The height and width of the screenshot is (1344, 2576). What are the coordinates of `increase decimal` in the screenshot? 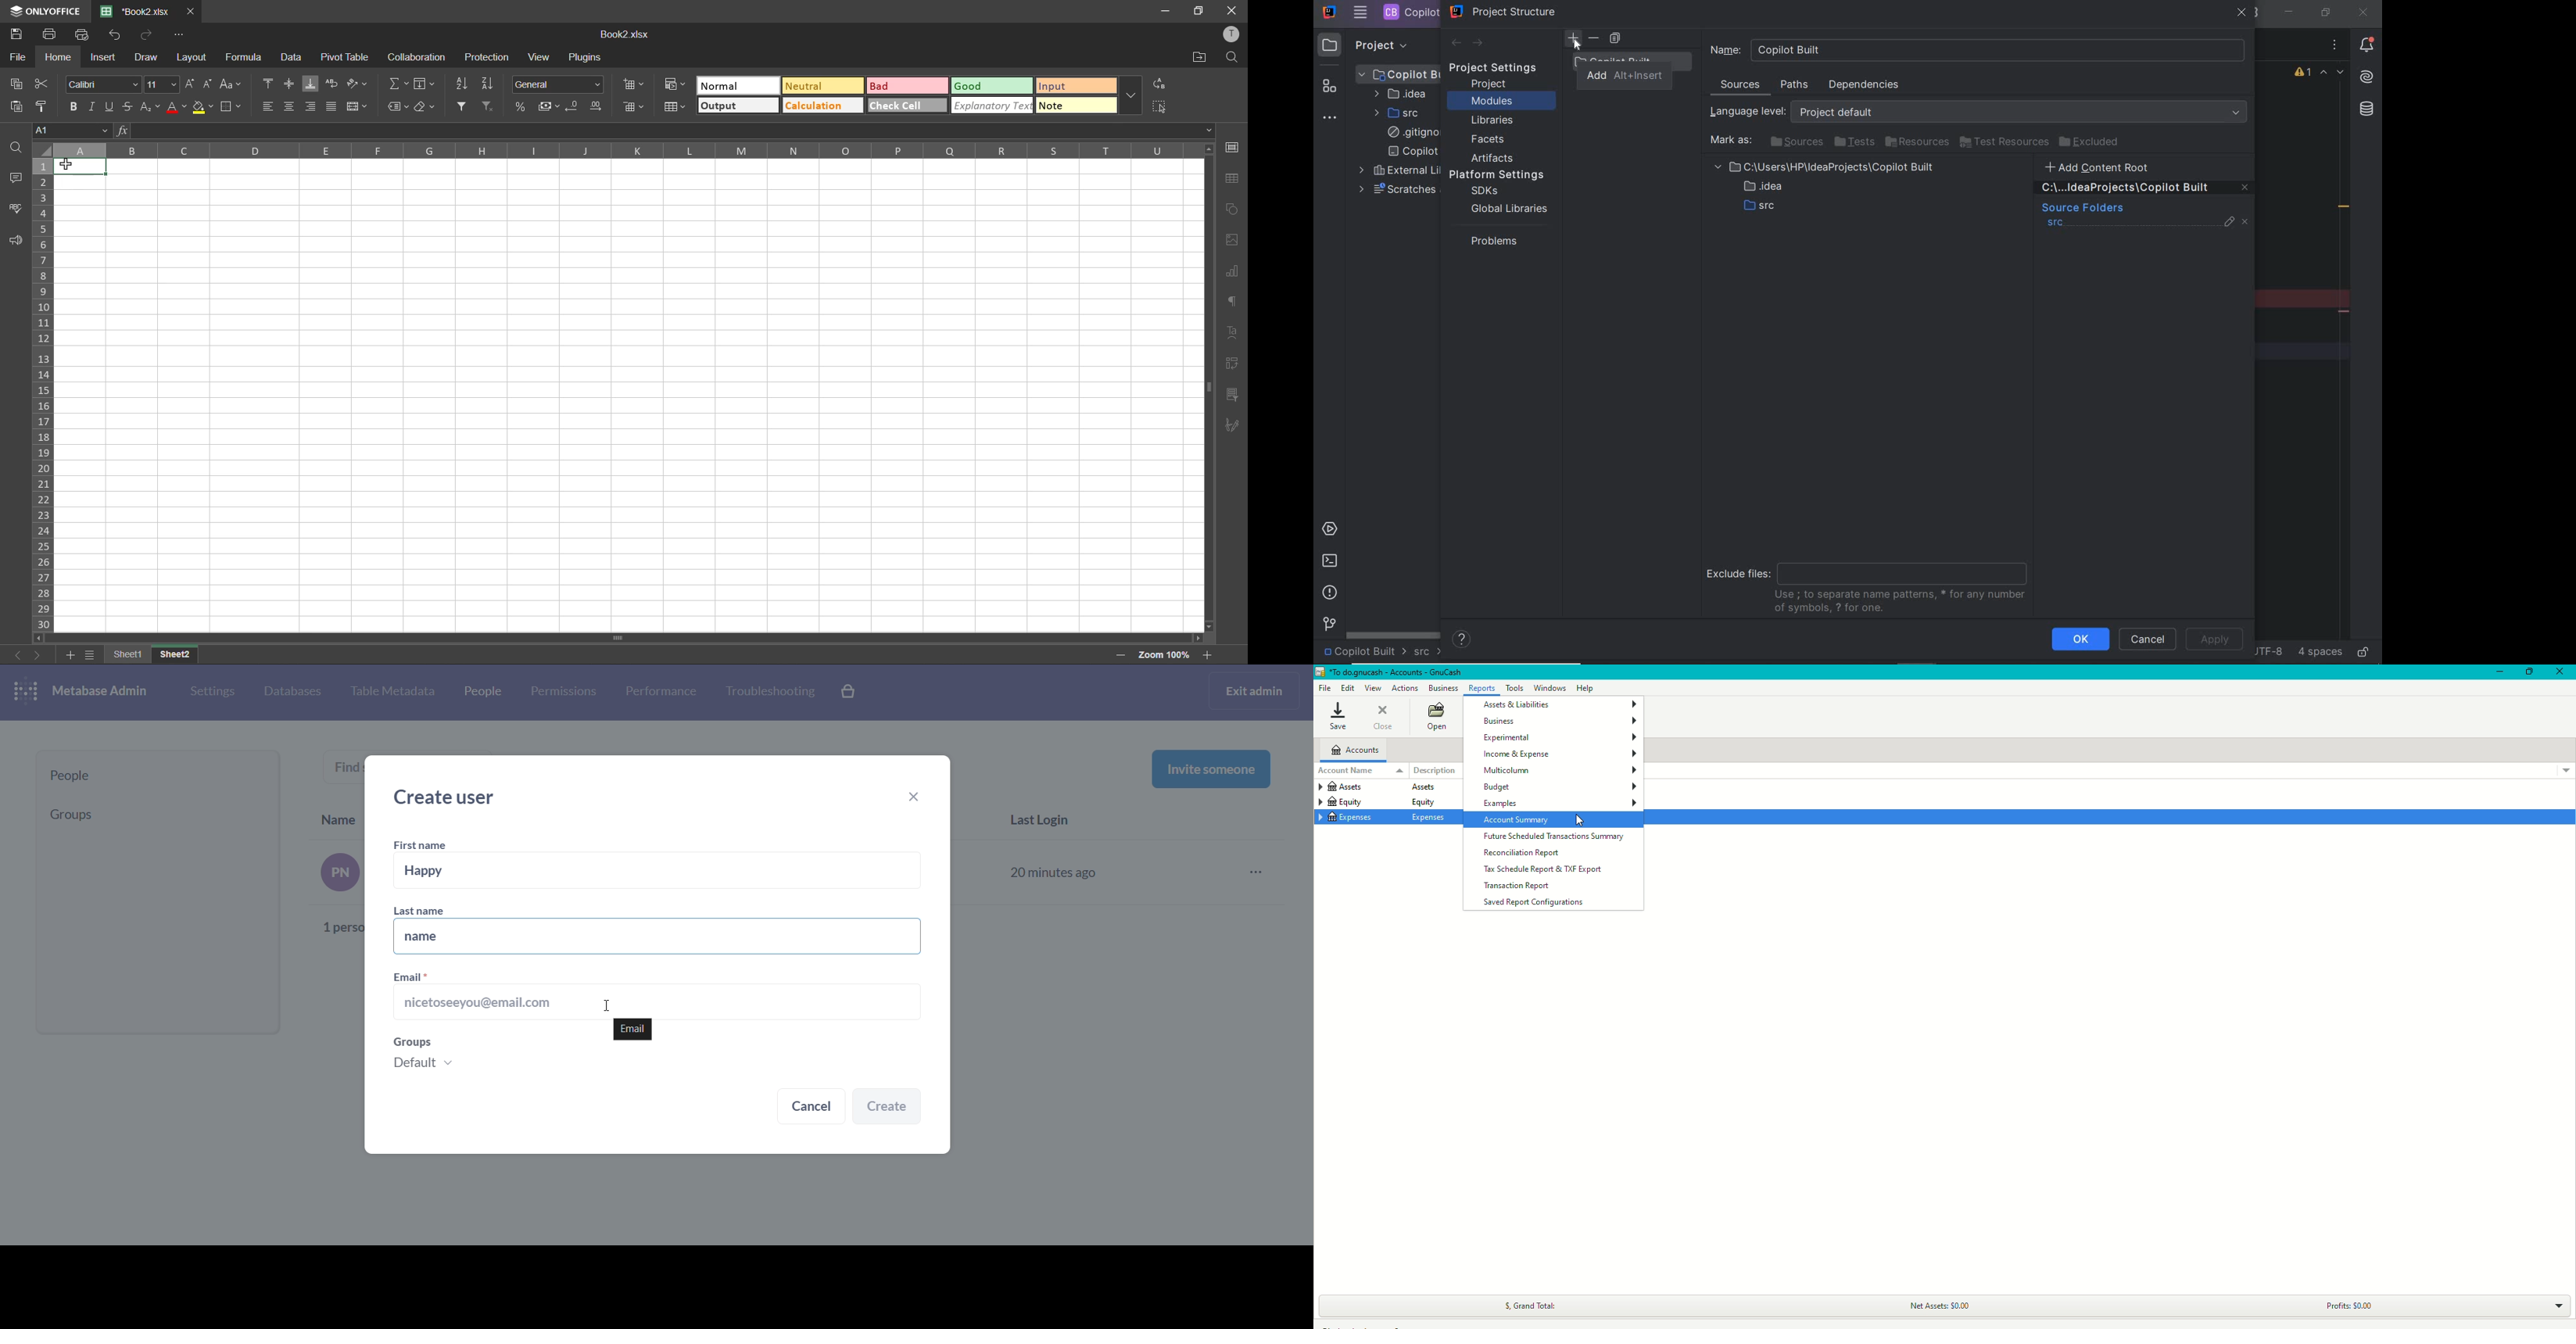 It's located at (600, 107).